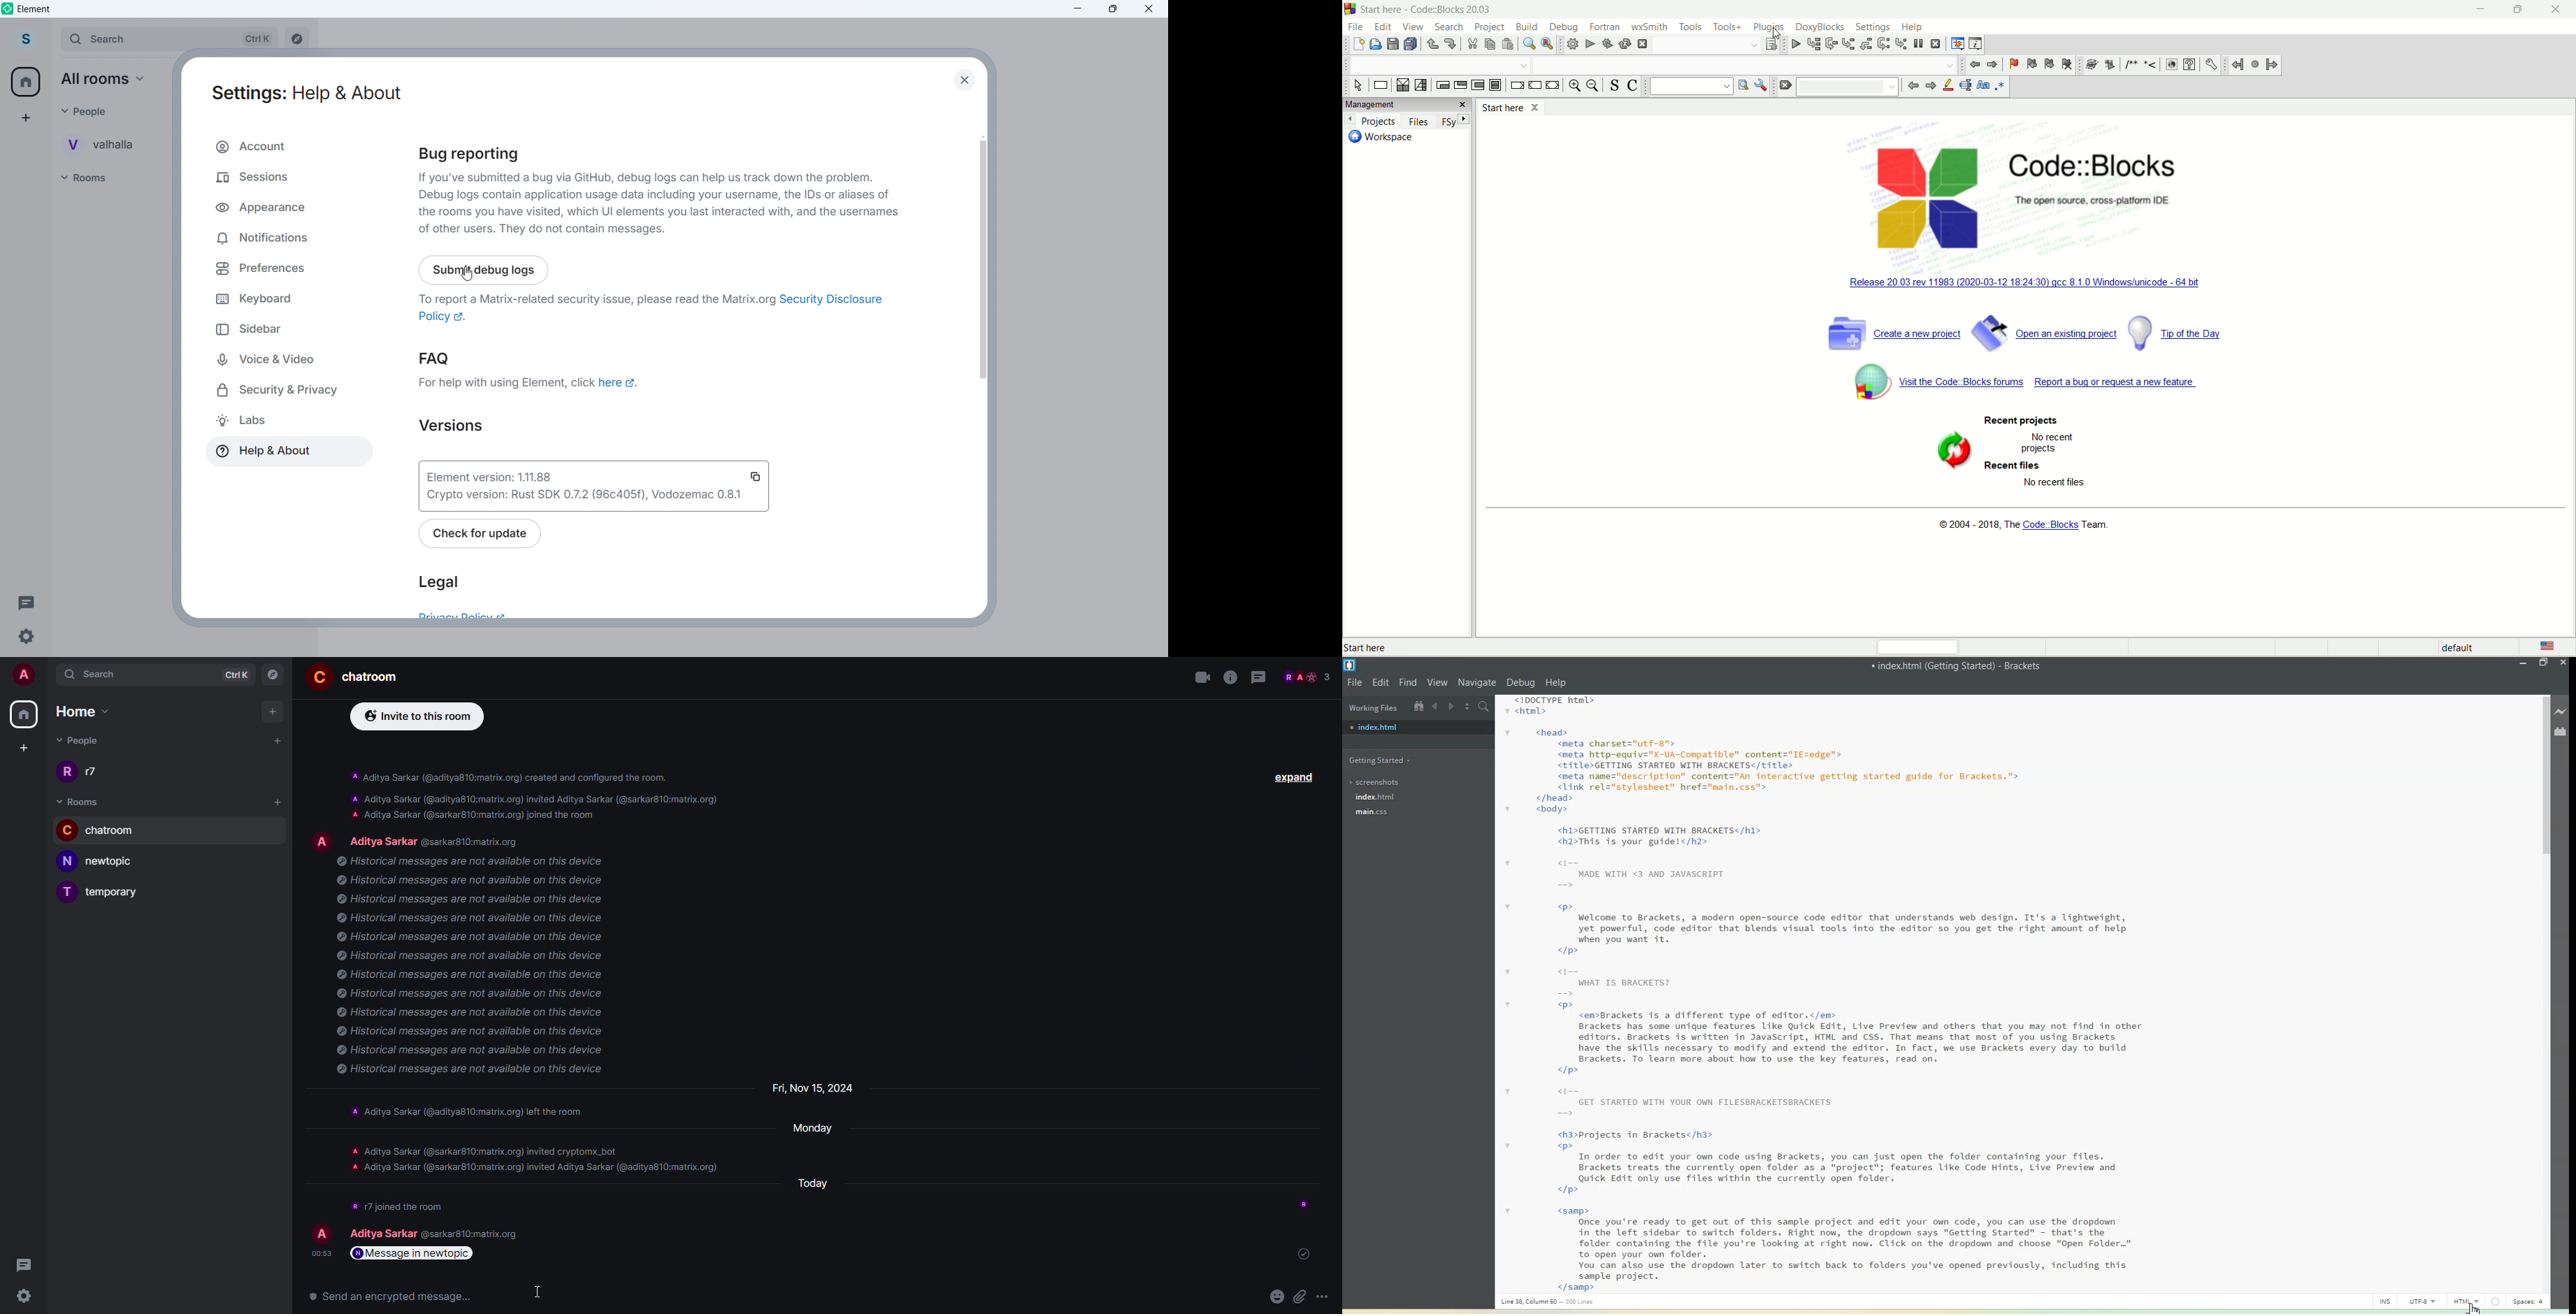 This screenshot has height=1316, width=2576. Describe the element at coordinates (1408, 683) in the screenshot. I see `Find` at that location.